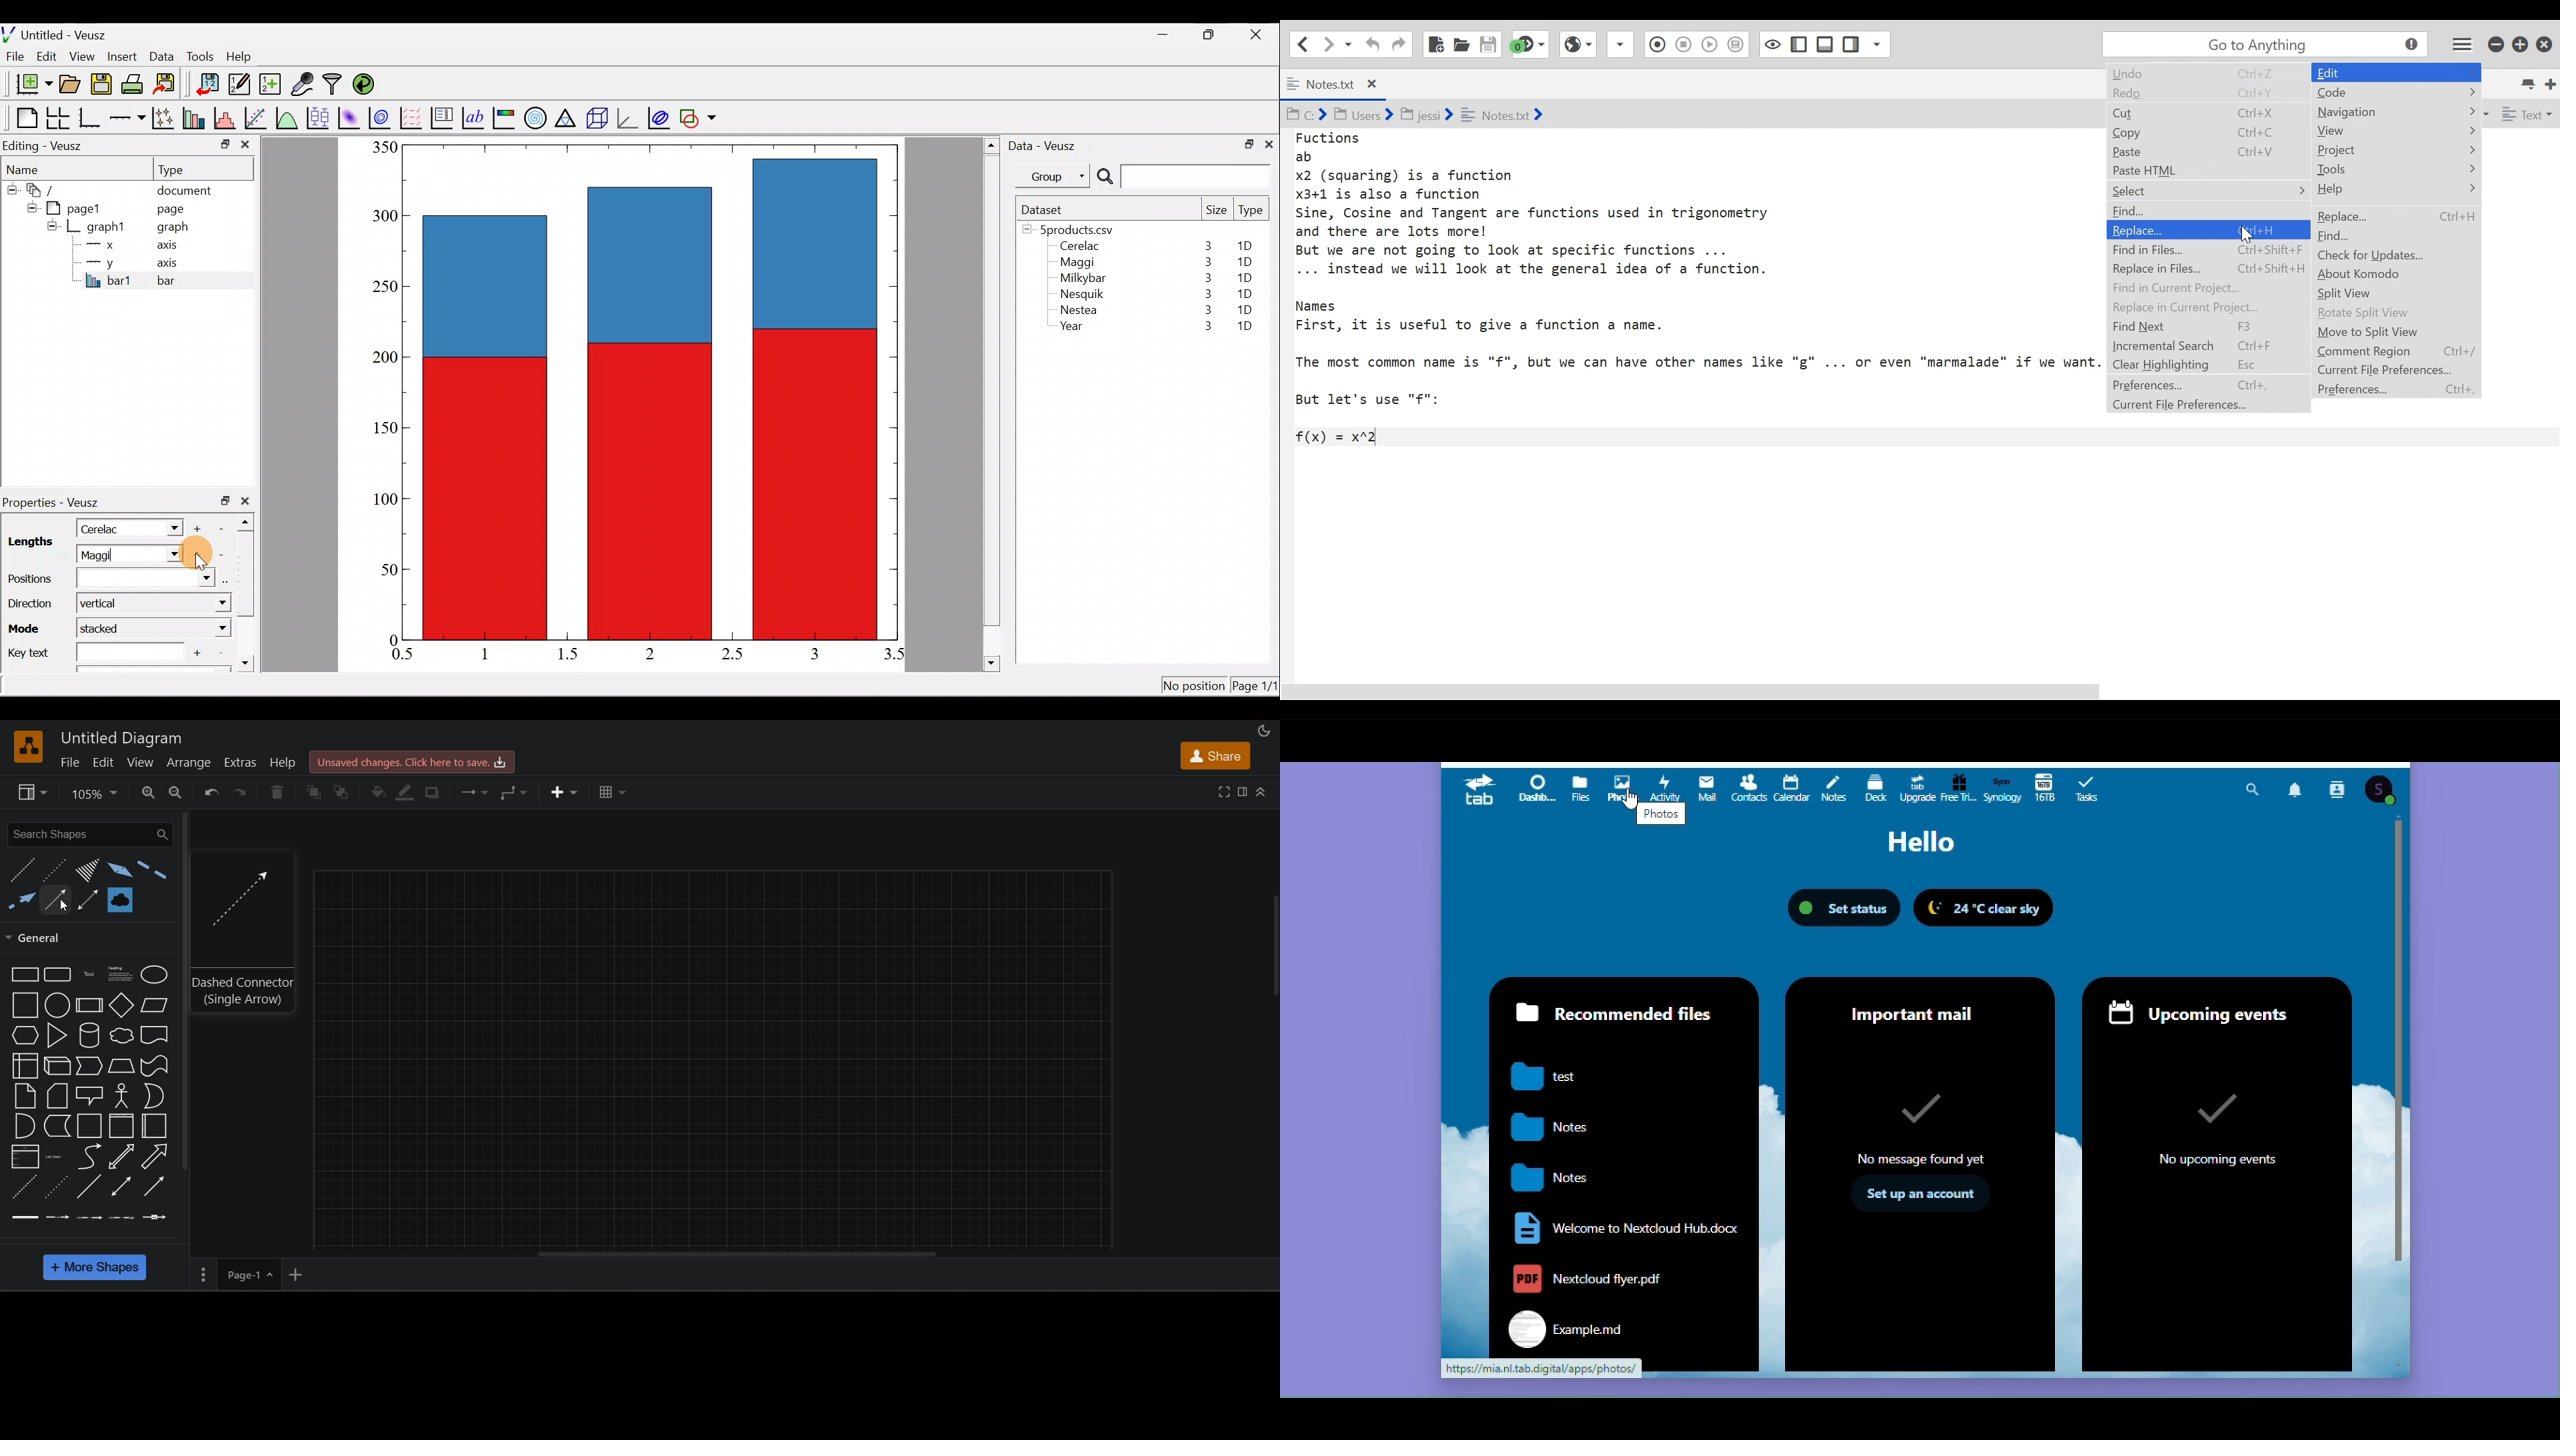 The width and height of the screenshot is (2576, 1456). I want to click on Clear Highlighting, so click(2194, 365).